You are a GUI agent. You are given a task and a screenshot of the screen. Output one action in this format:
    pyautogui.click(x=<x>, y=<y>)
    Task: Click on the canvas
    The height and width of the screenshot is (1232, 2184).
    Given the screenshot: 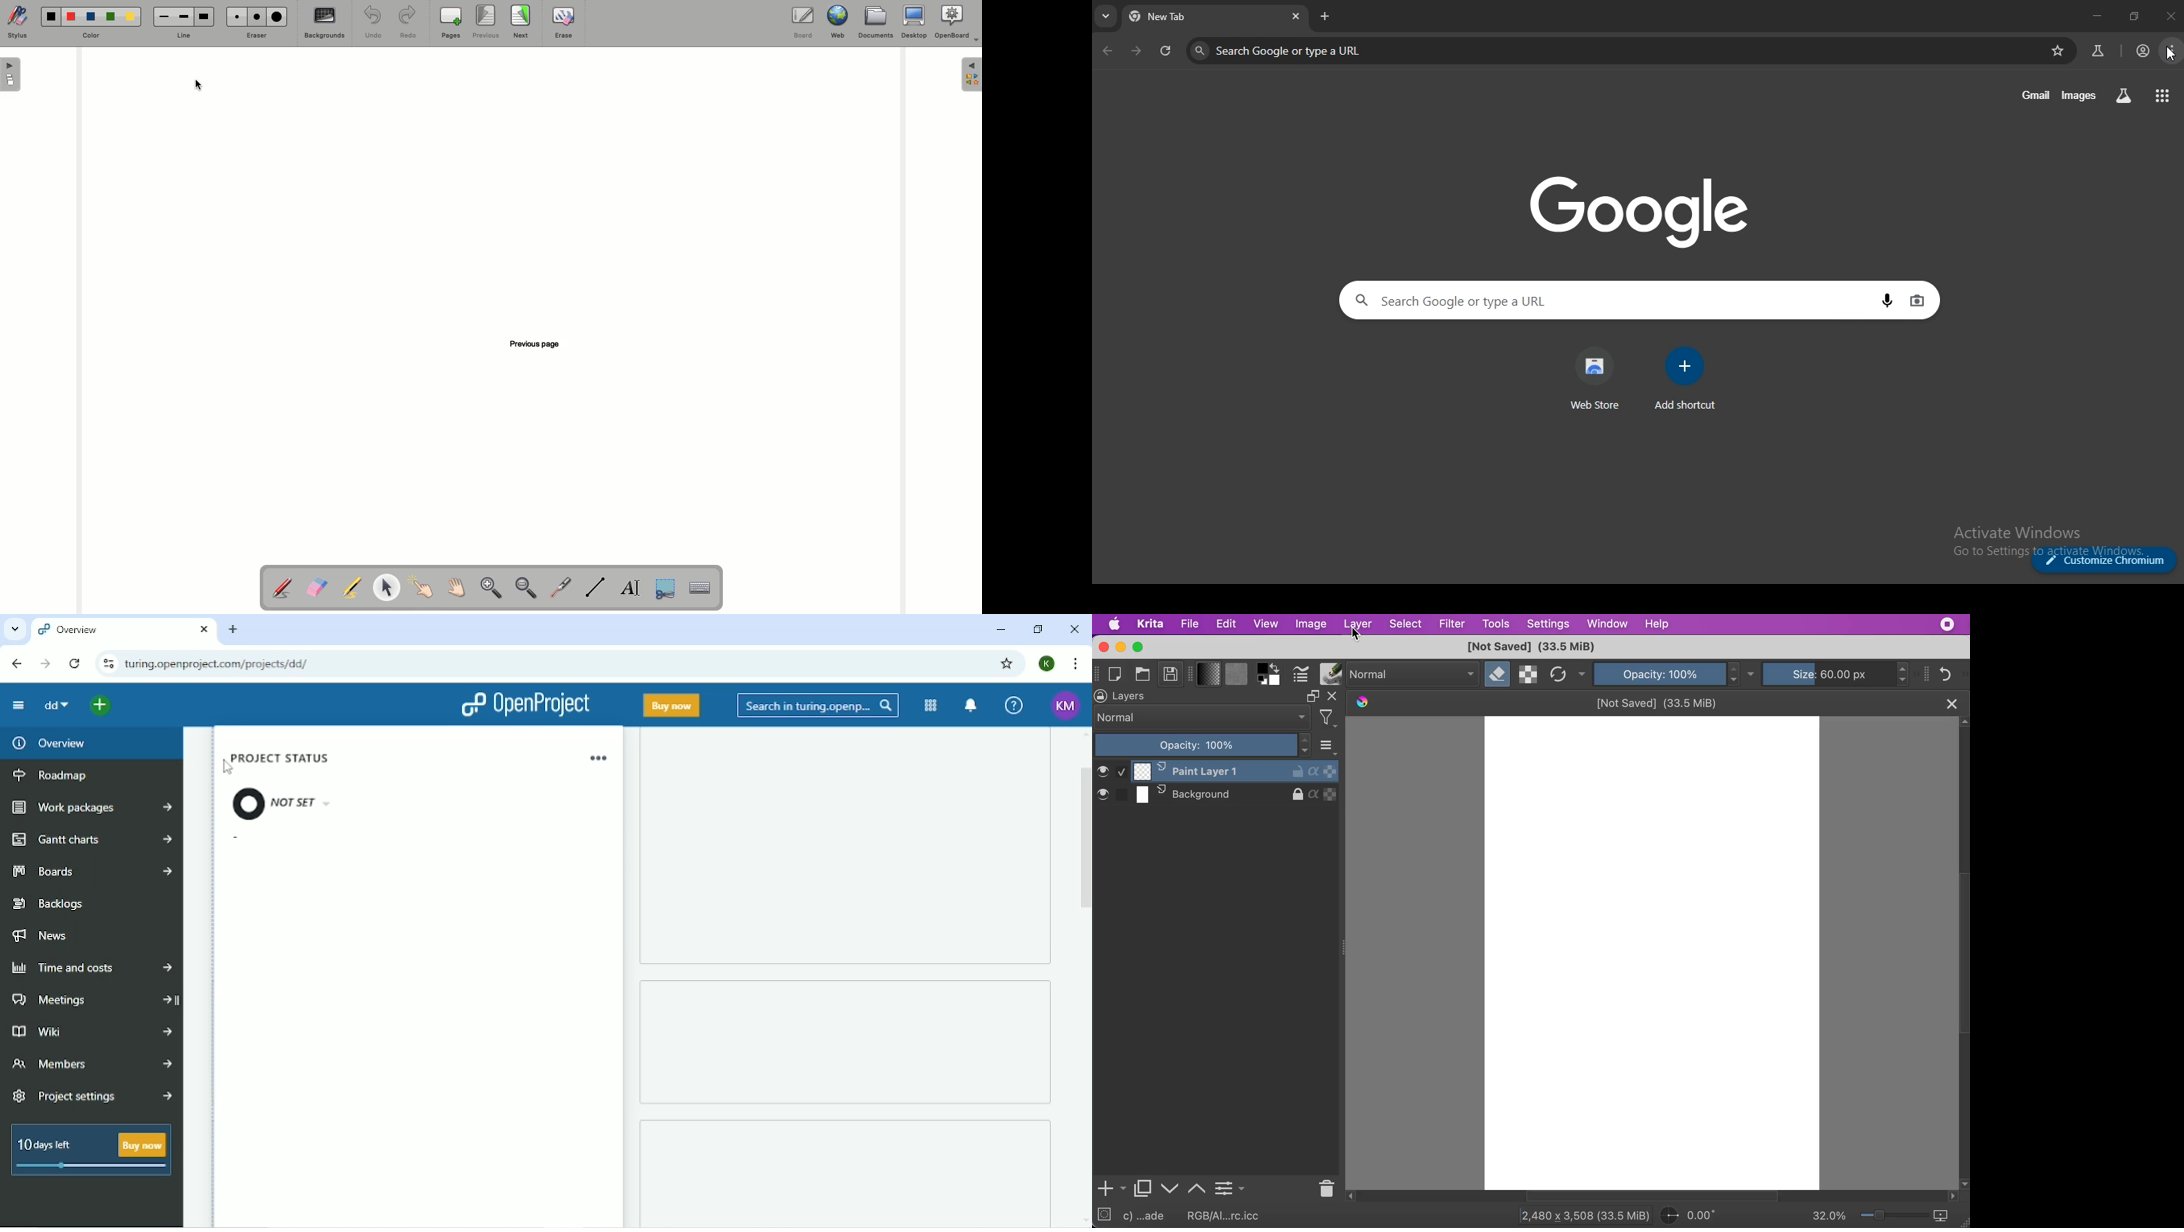 What is the action you would take?
    pyautogui.click(x=1649, y=953)
    